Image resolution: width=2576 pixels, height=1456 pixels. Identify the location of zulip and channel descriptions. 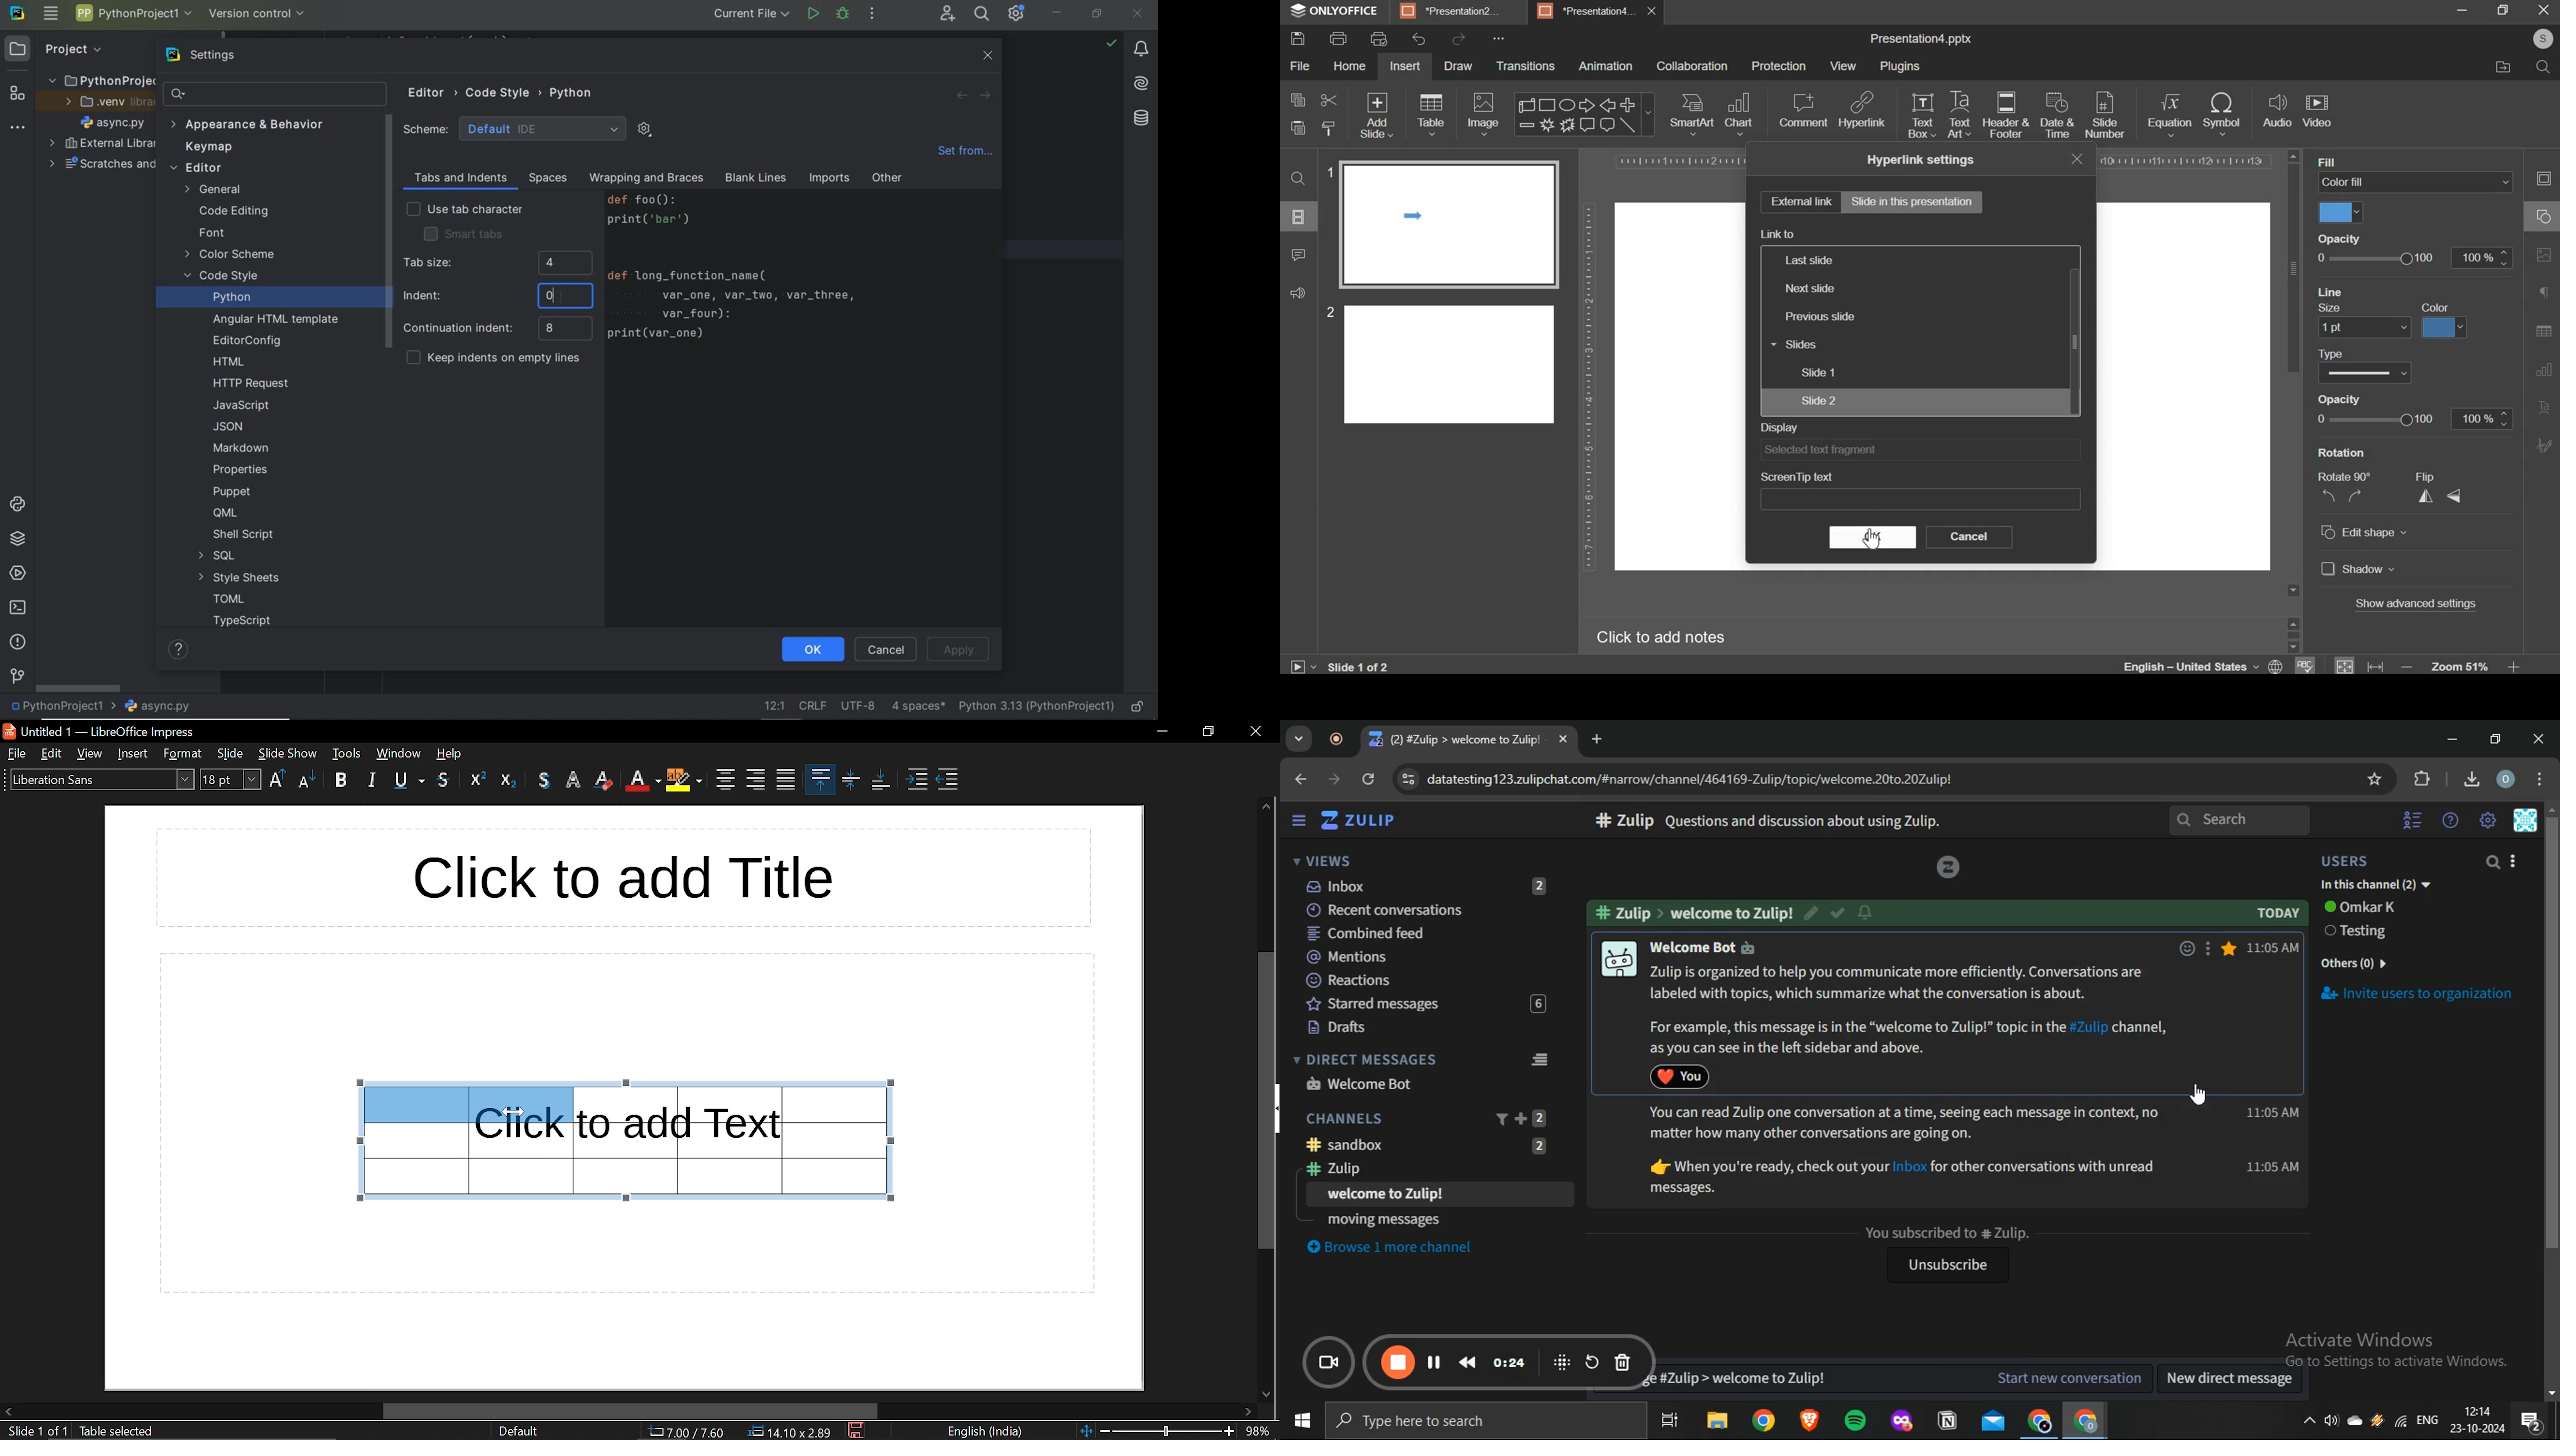
(1912, 1010).